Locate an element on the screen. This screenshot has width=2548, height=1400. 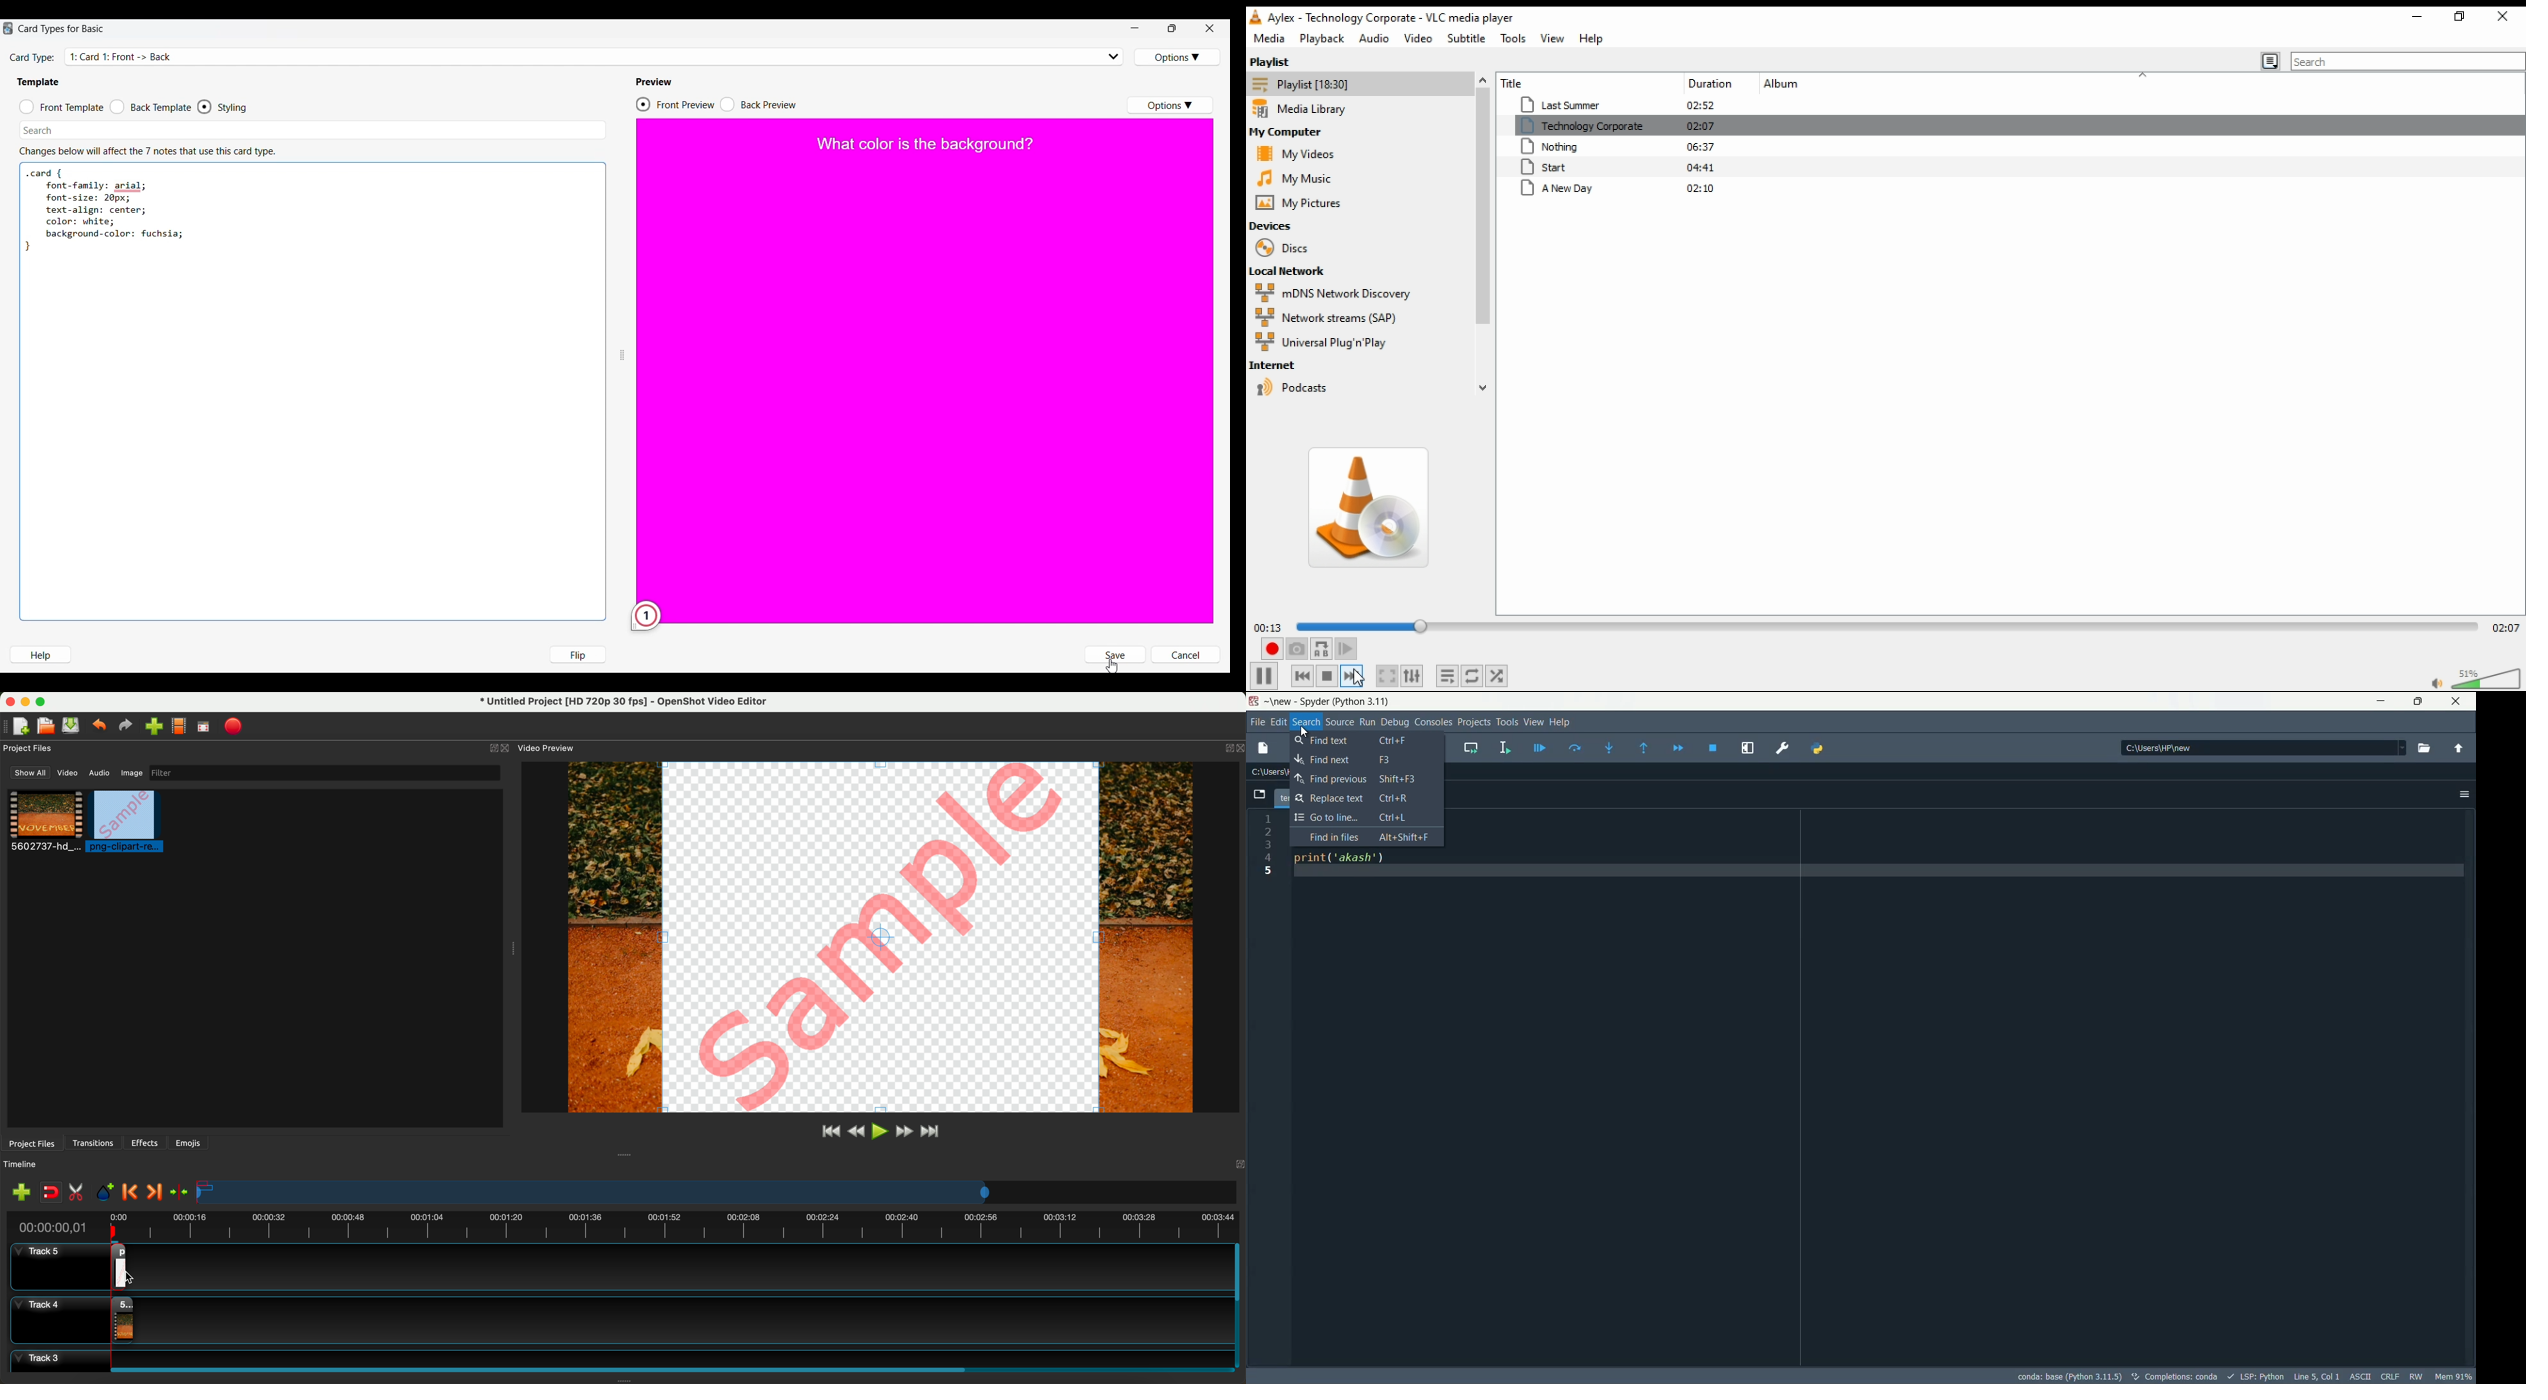
random is located at coordinates (1498, 675).